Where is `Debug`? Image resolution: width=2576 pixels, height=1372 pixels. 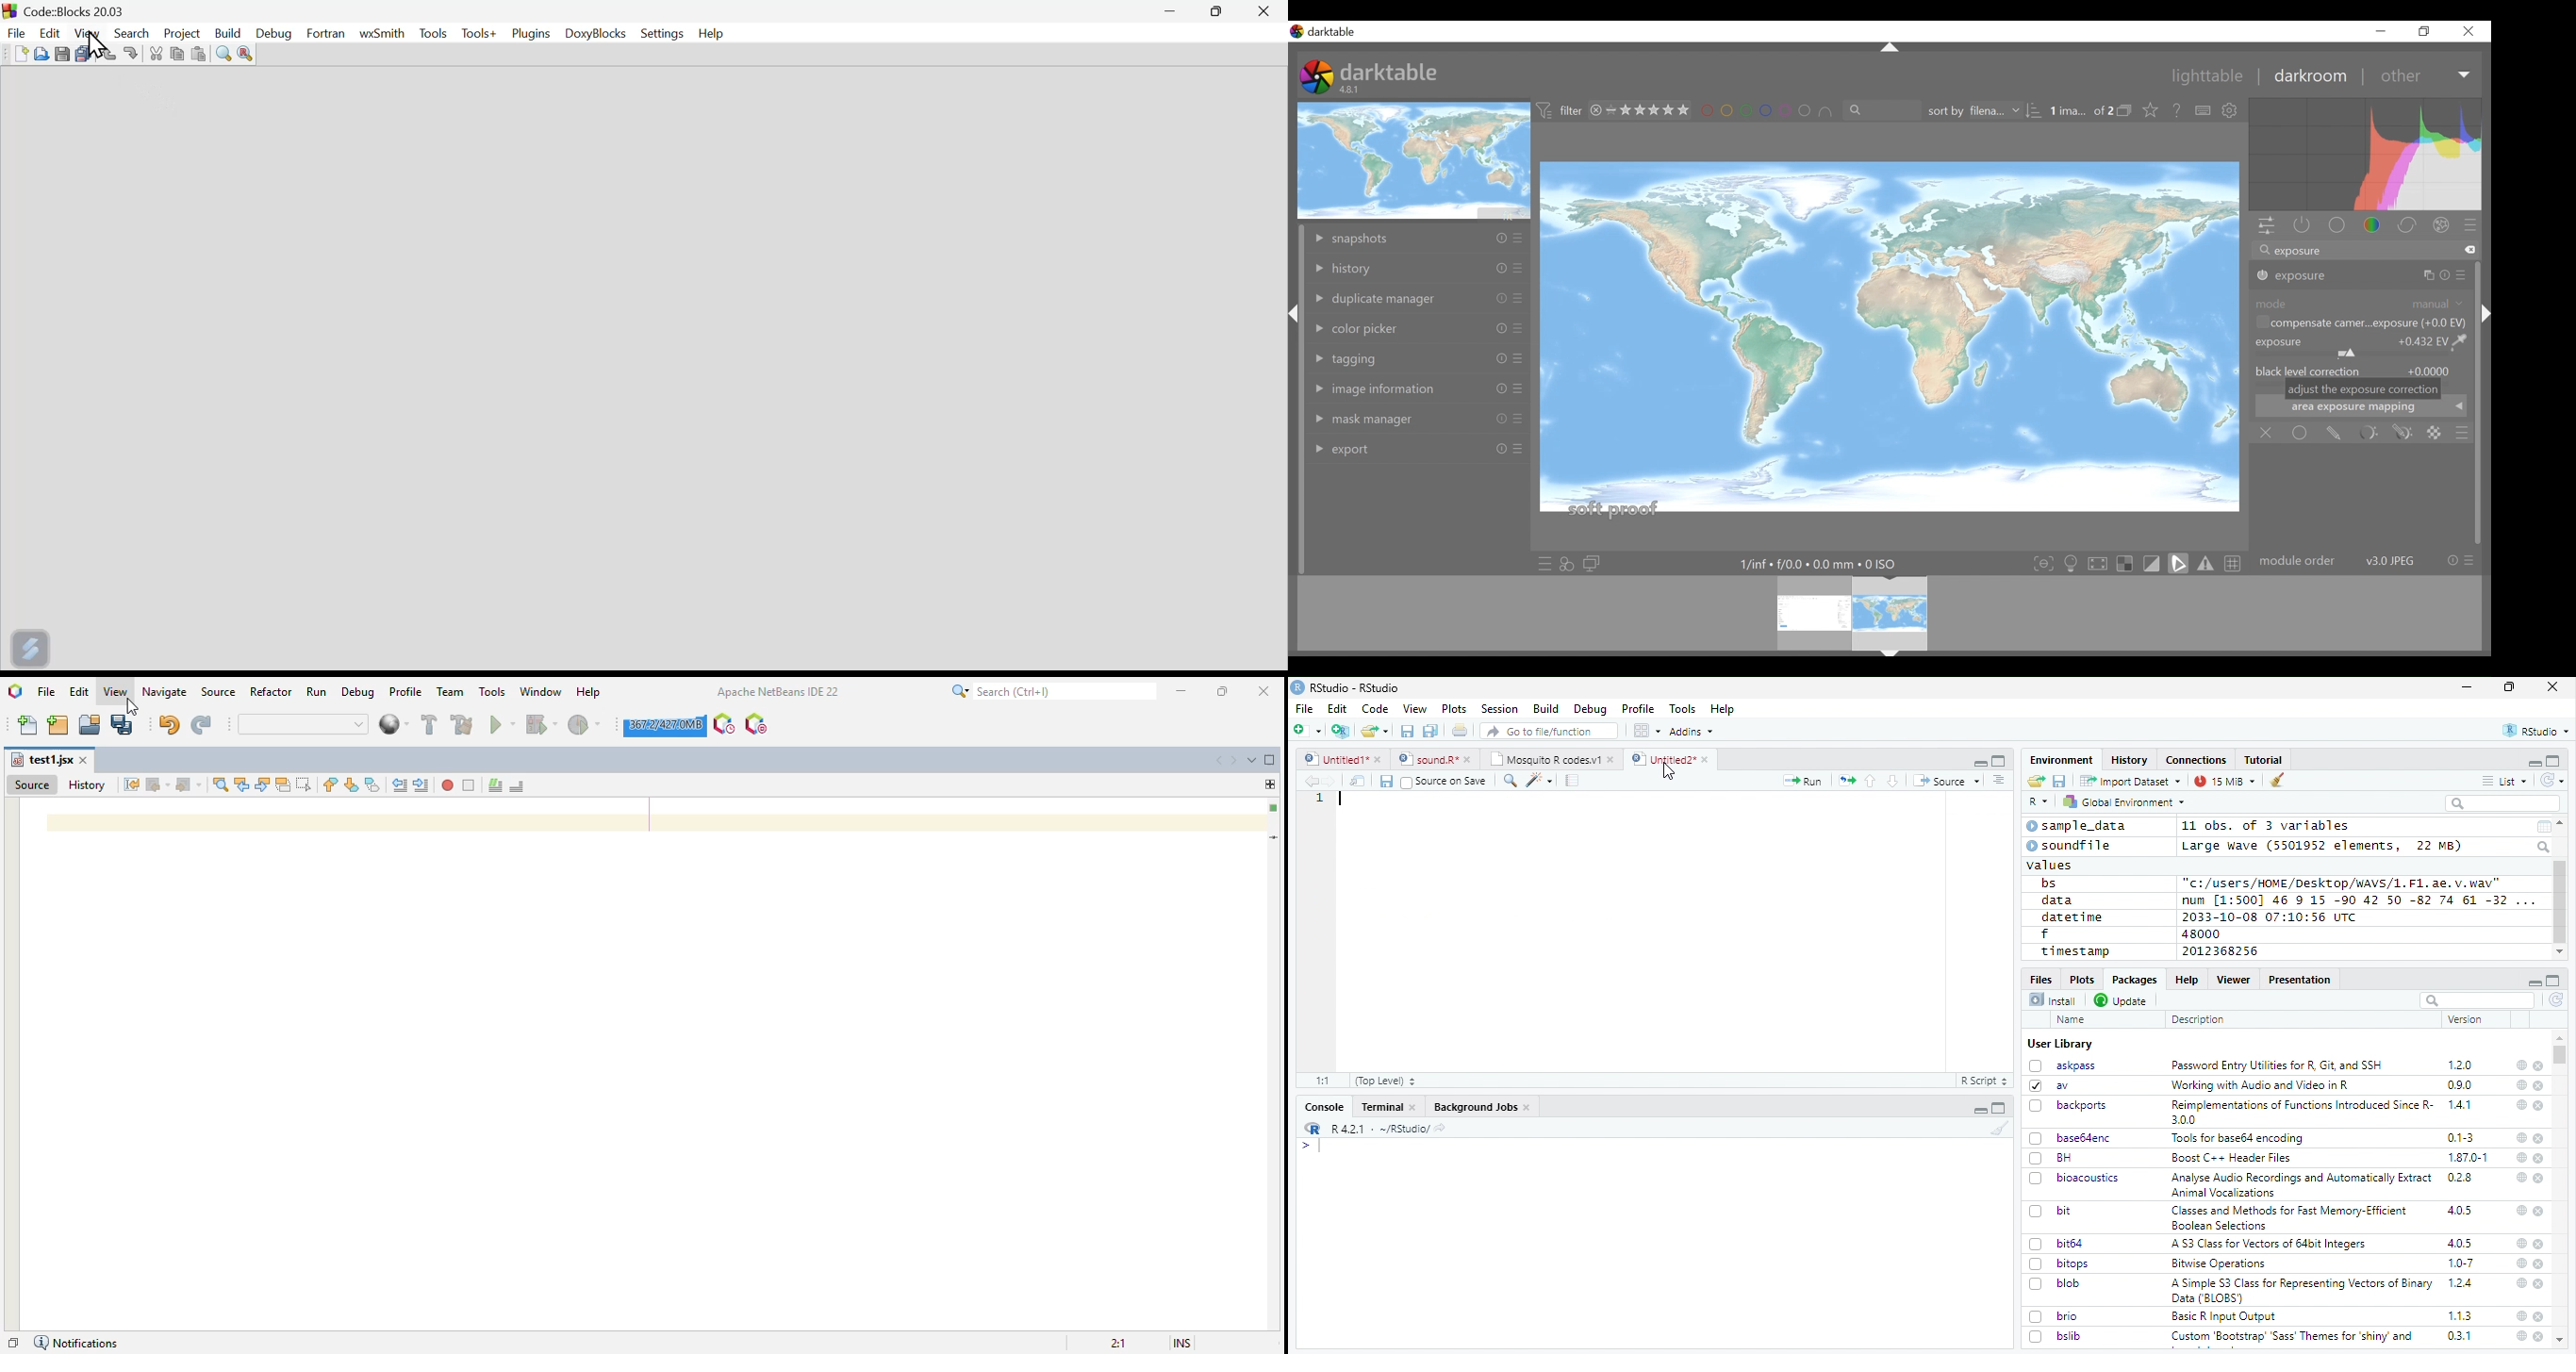
Debug is located at coordinates (1591, 709).